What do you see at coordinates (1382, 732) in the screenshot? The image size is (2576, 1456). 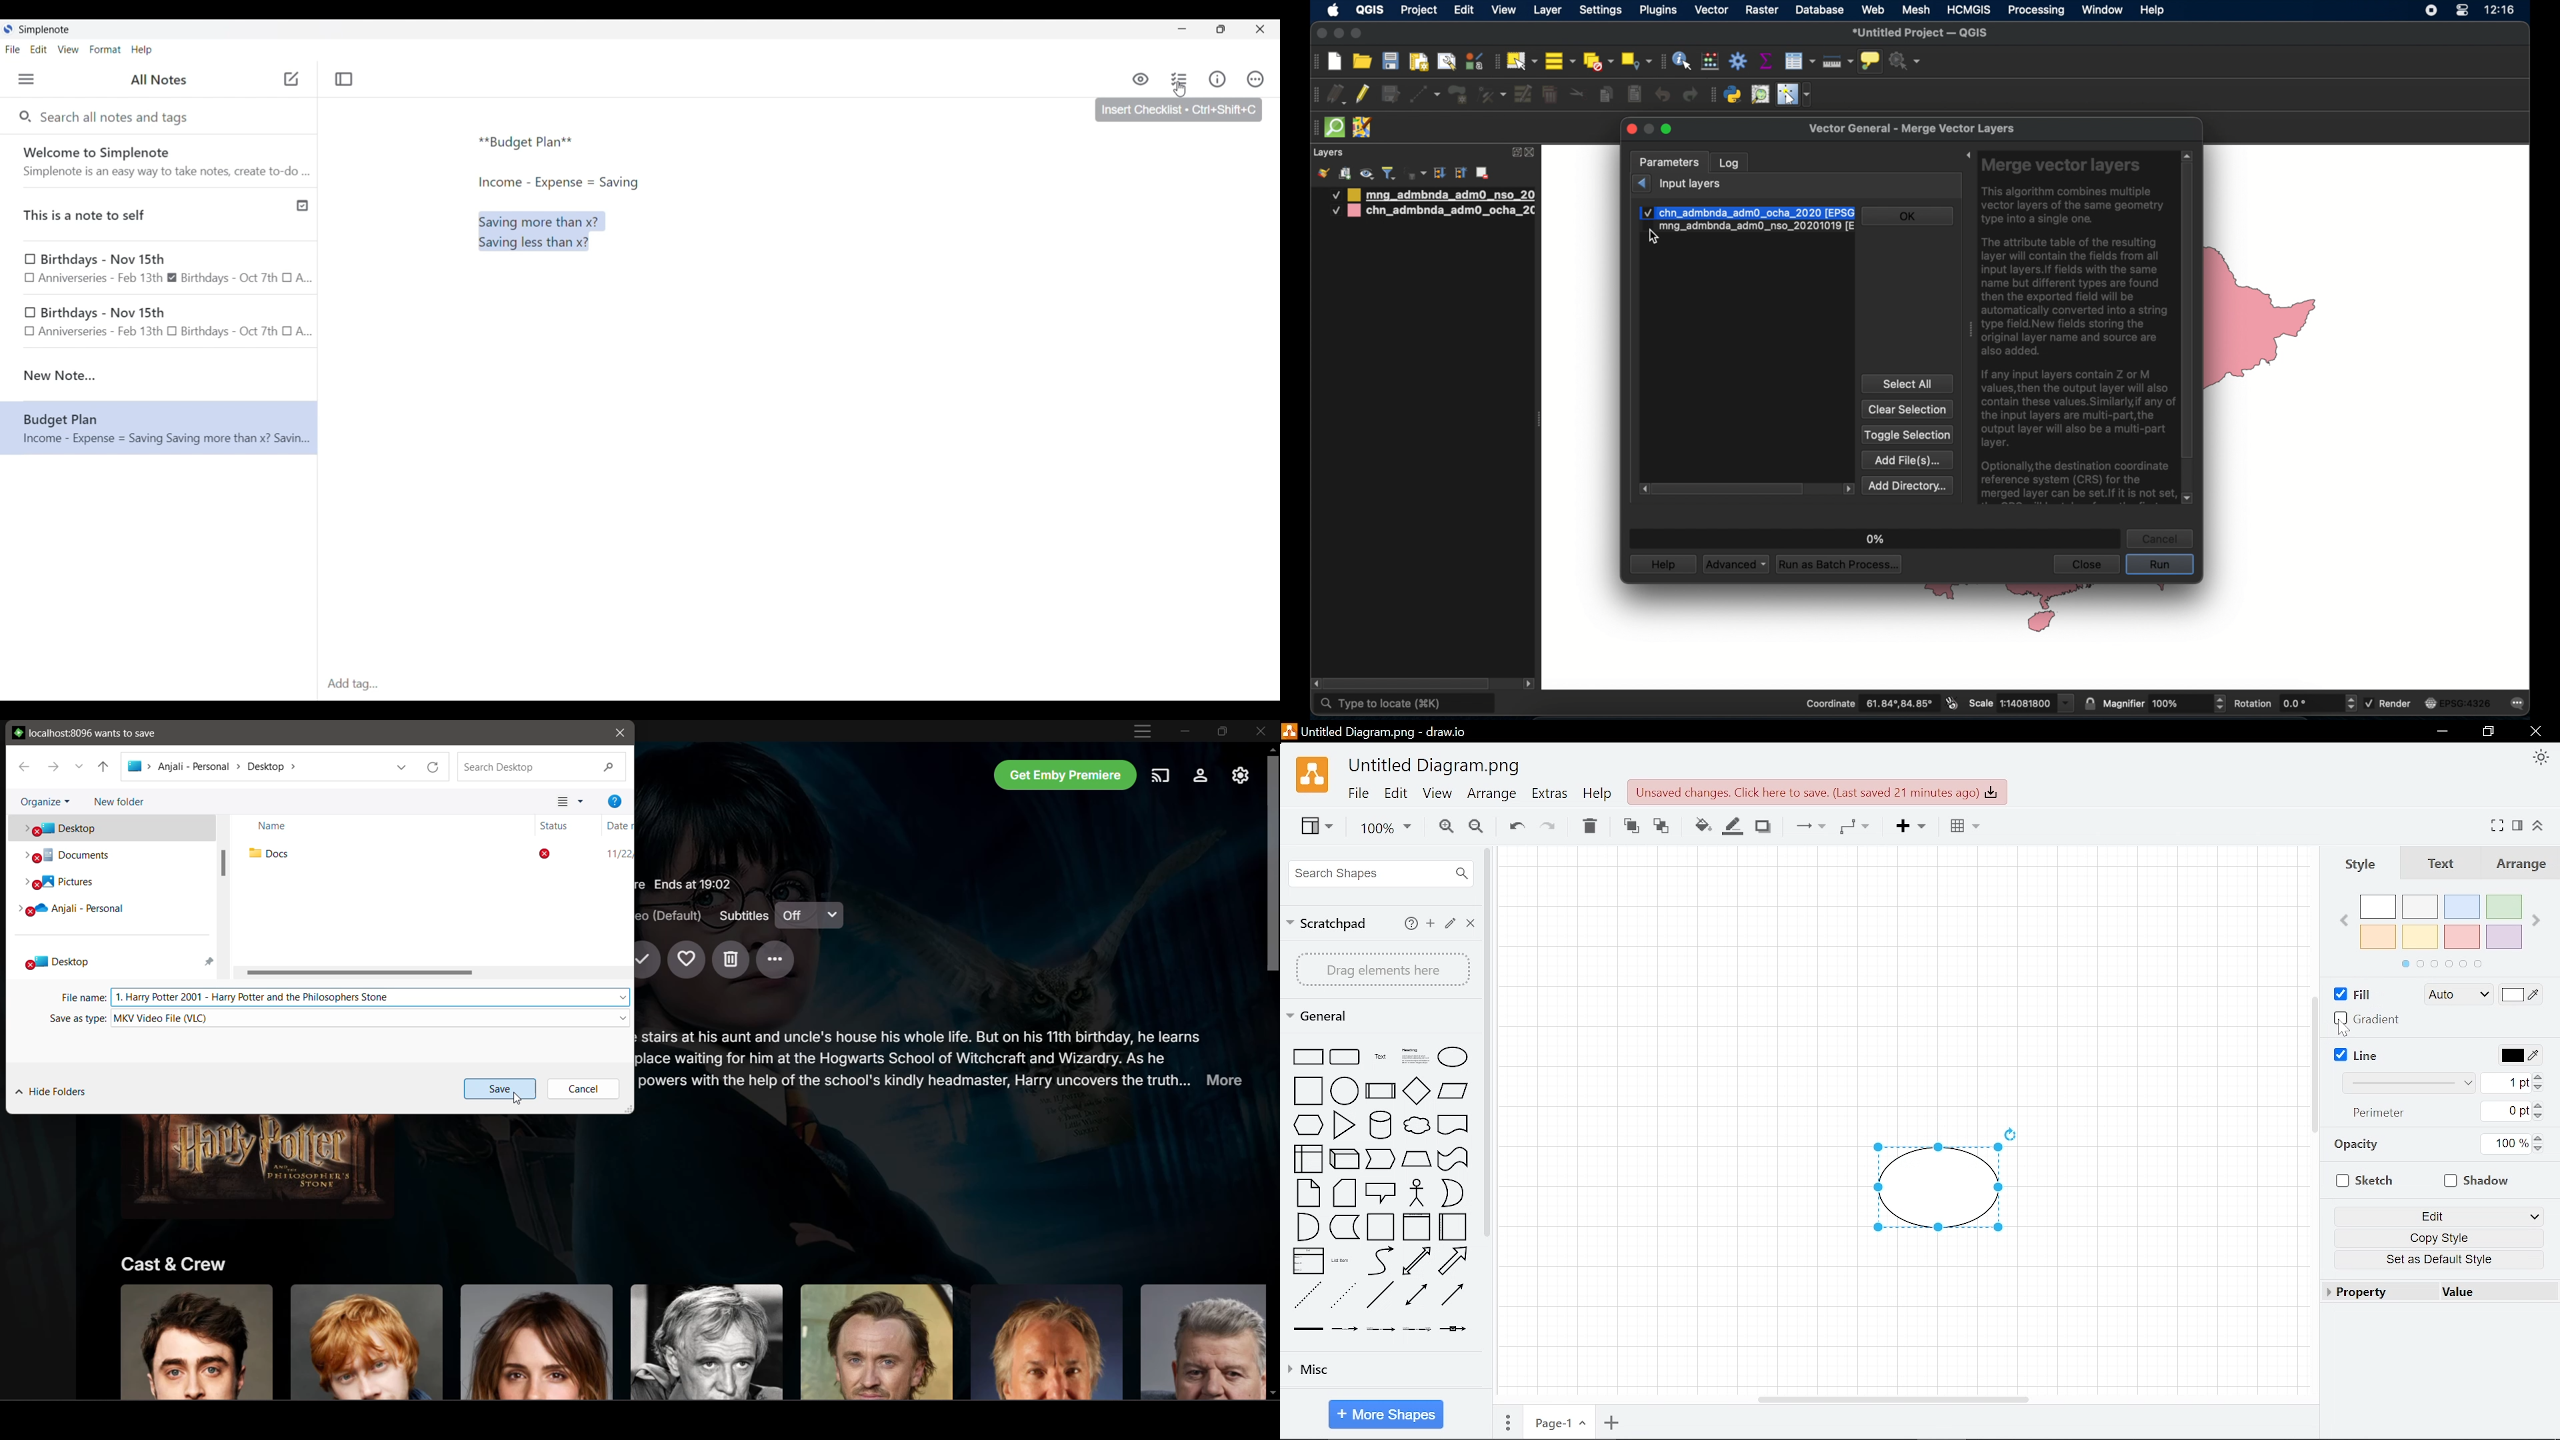 I see `Window name - Untitled Diagram.png - draw.io` at bounding box center [1382, 732].